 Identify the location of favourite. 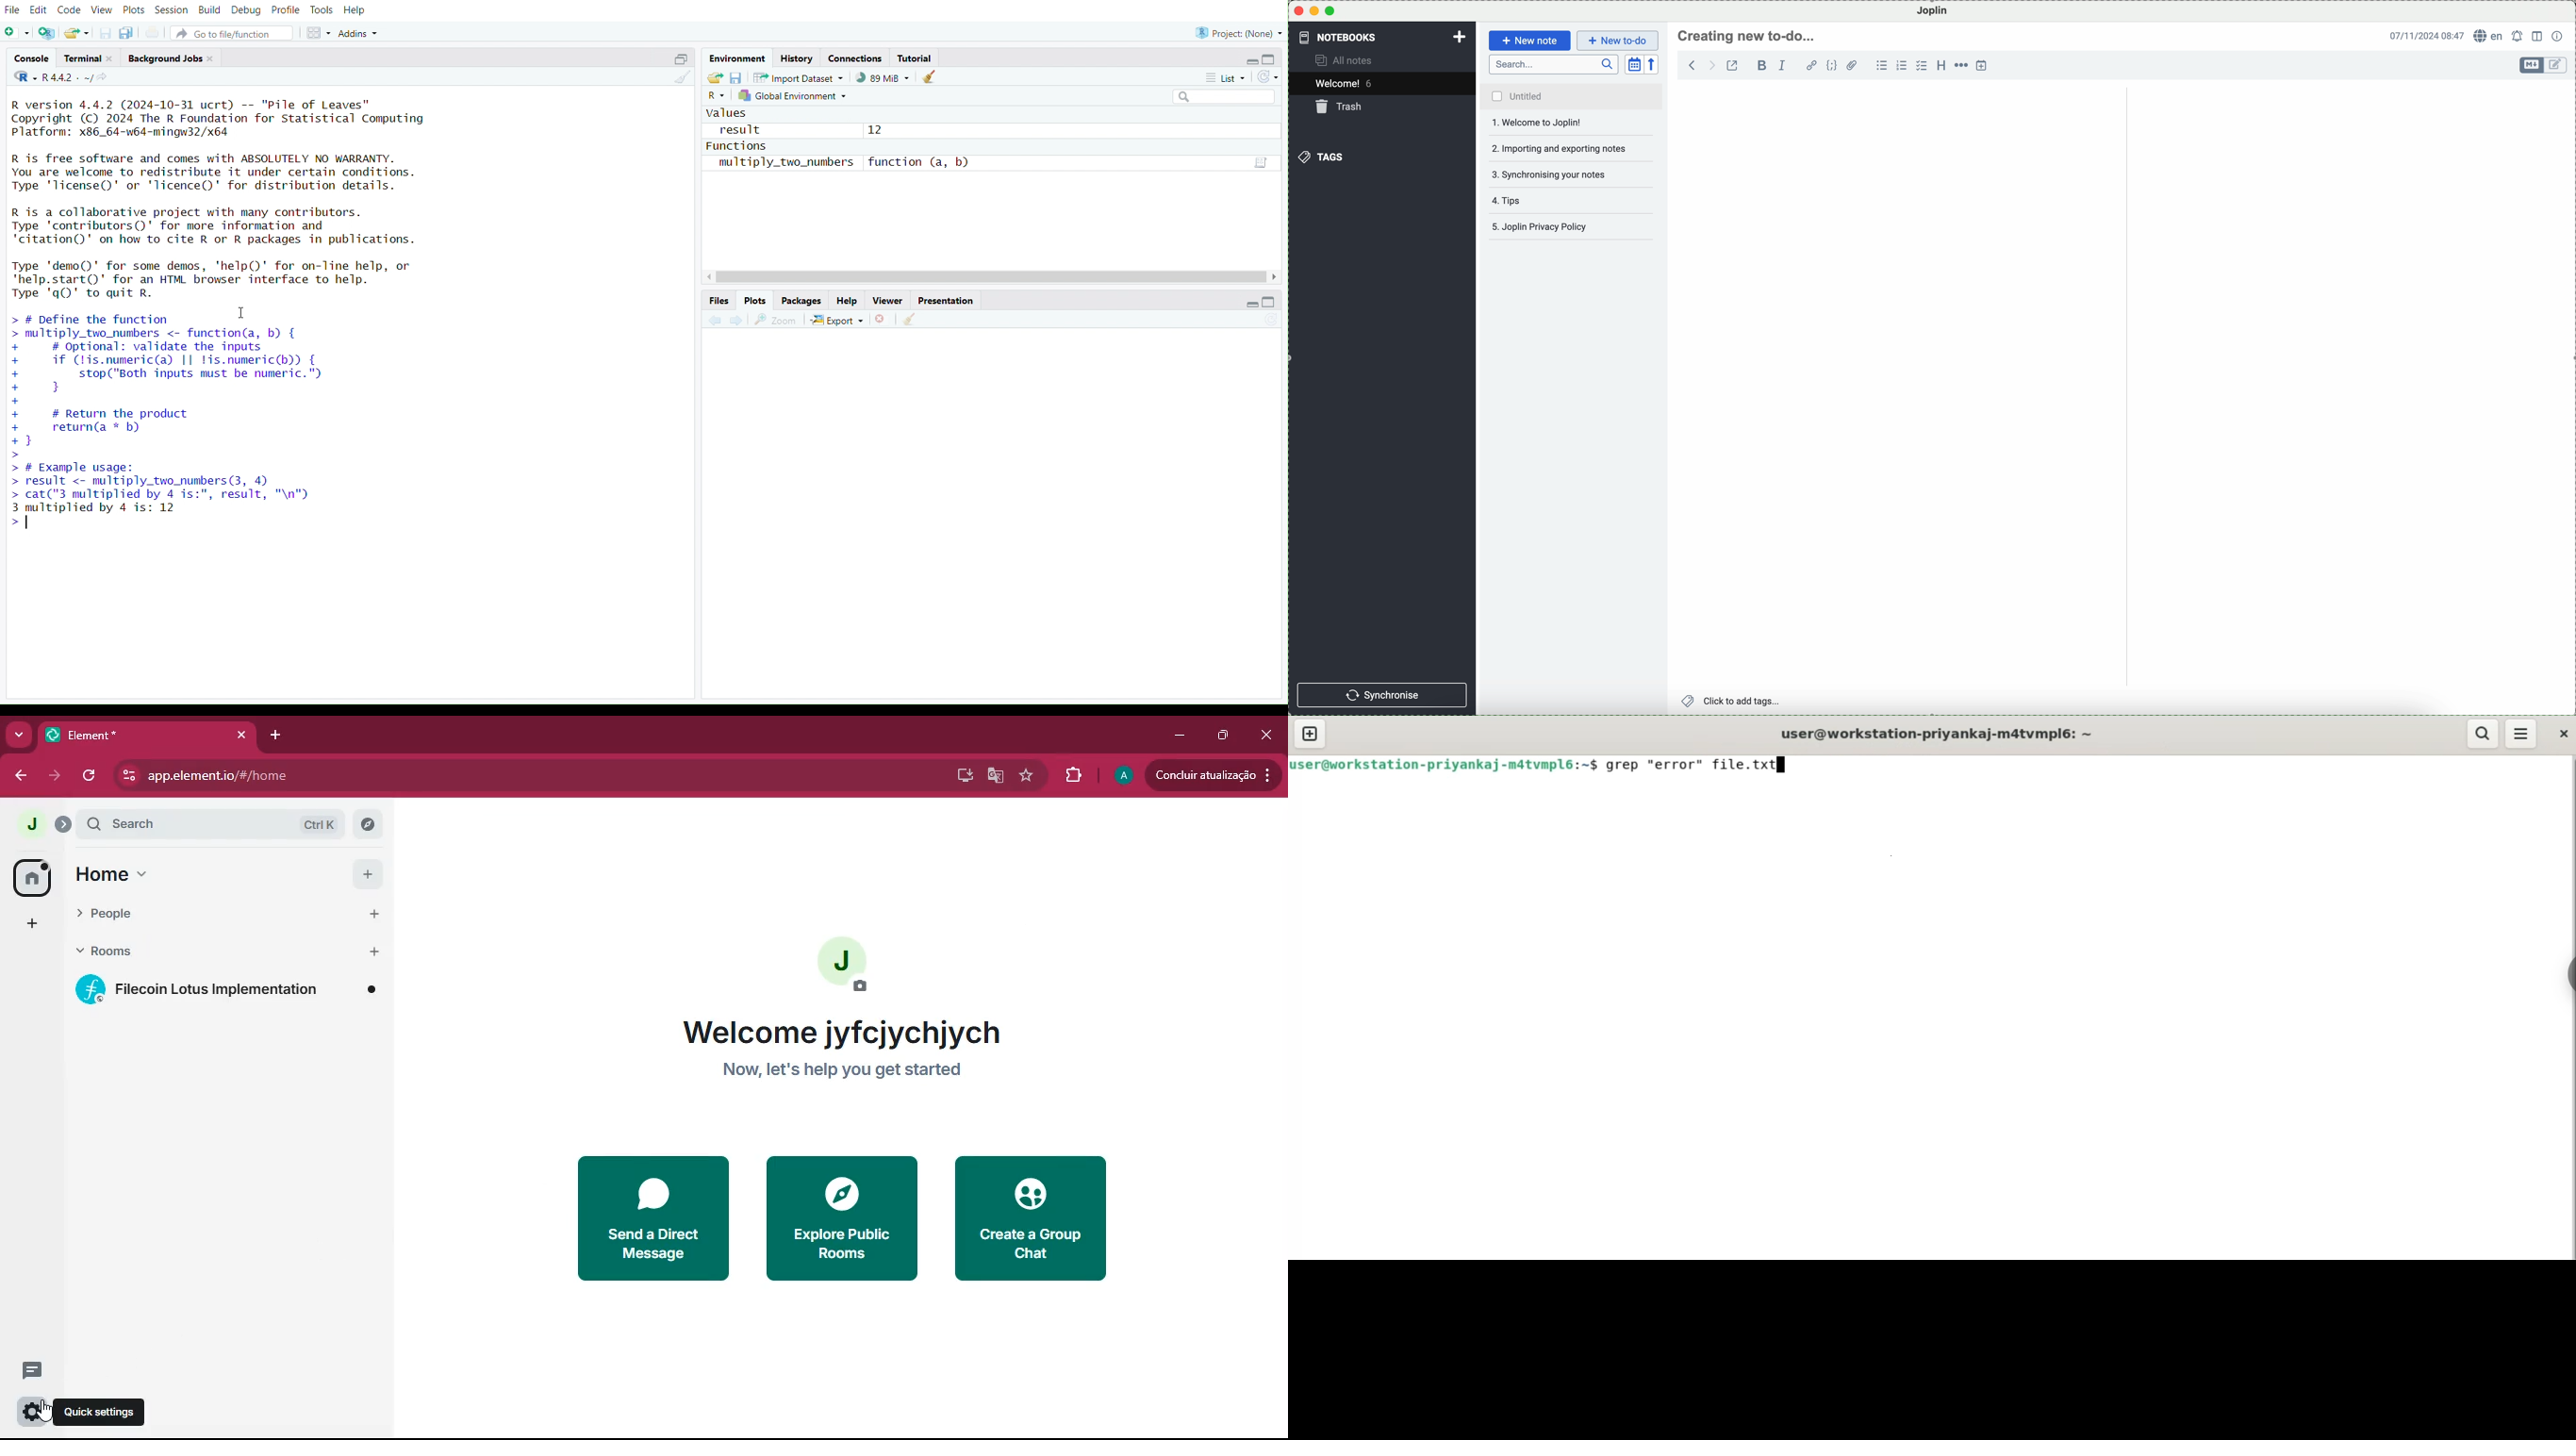
(1025, 777).